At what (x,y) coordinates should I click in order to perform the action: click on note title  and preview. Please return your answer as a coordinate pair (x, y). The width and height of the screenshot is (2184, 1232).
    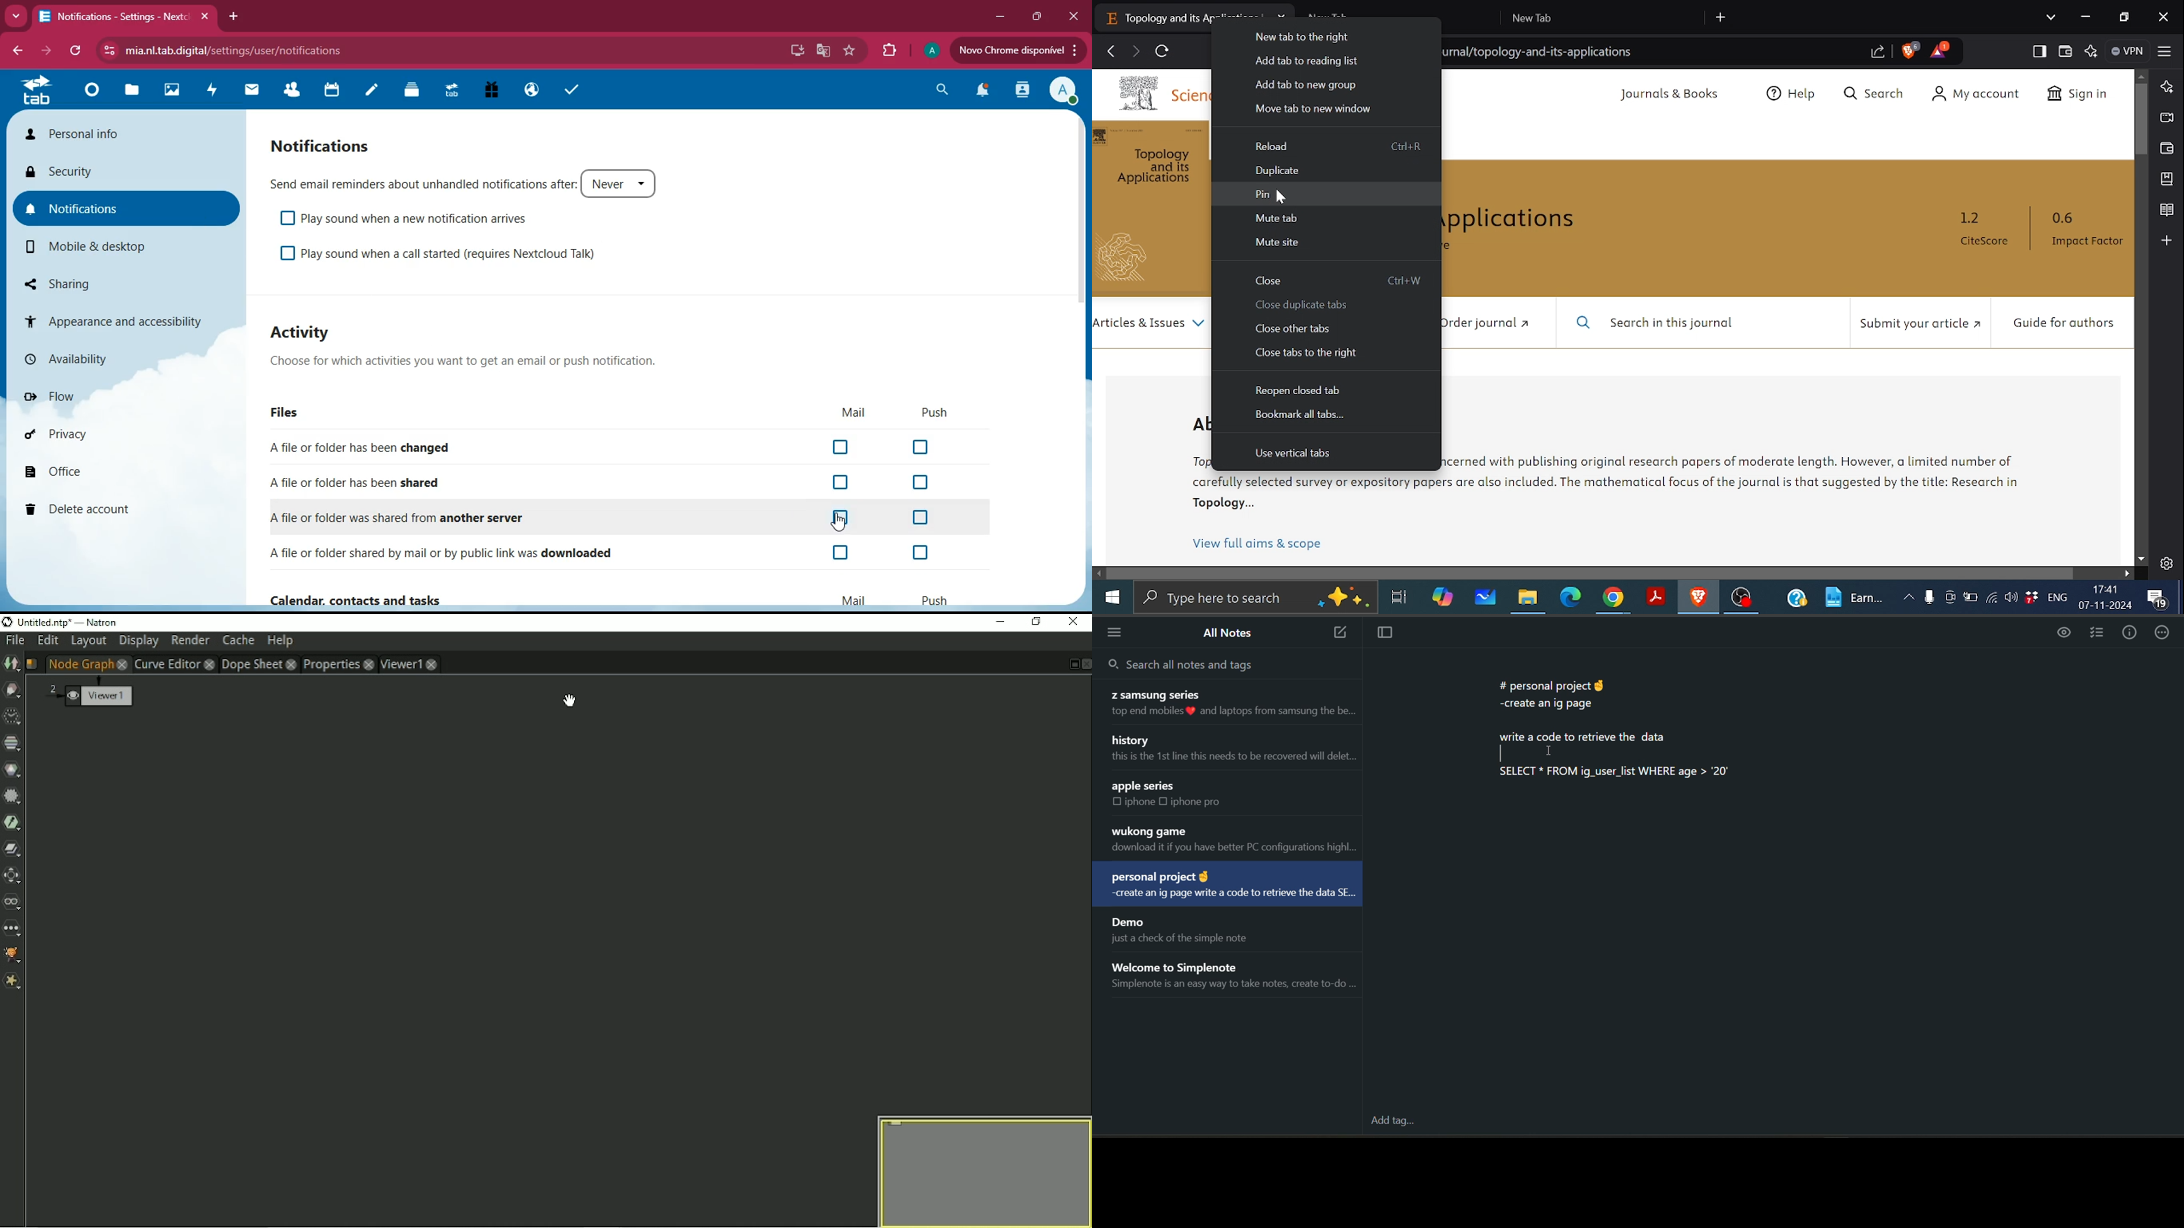
    Looking at the image, I should click on (1225, 704).